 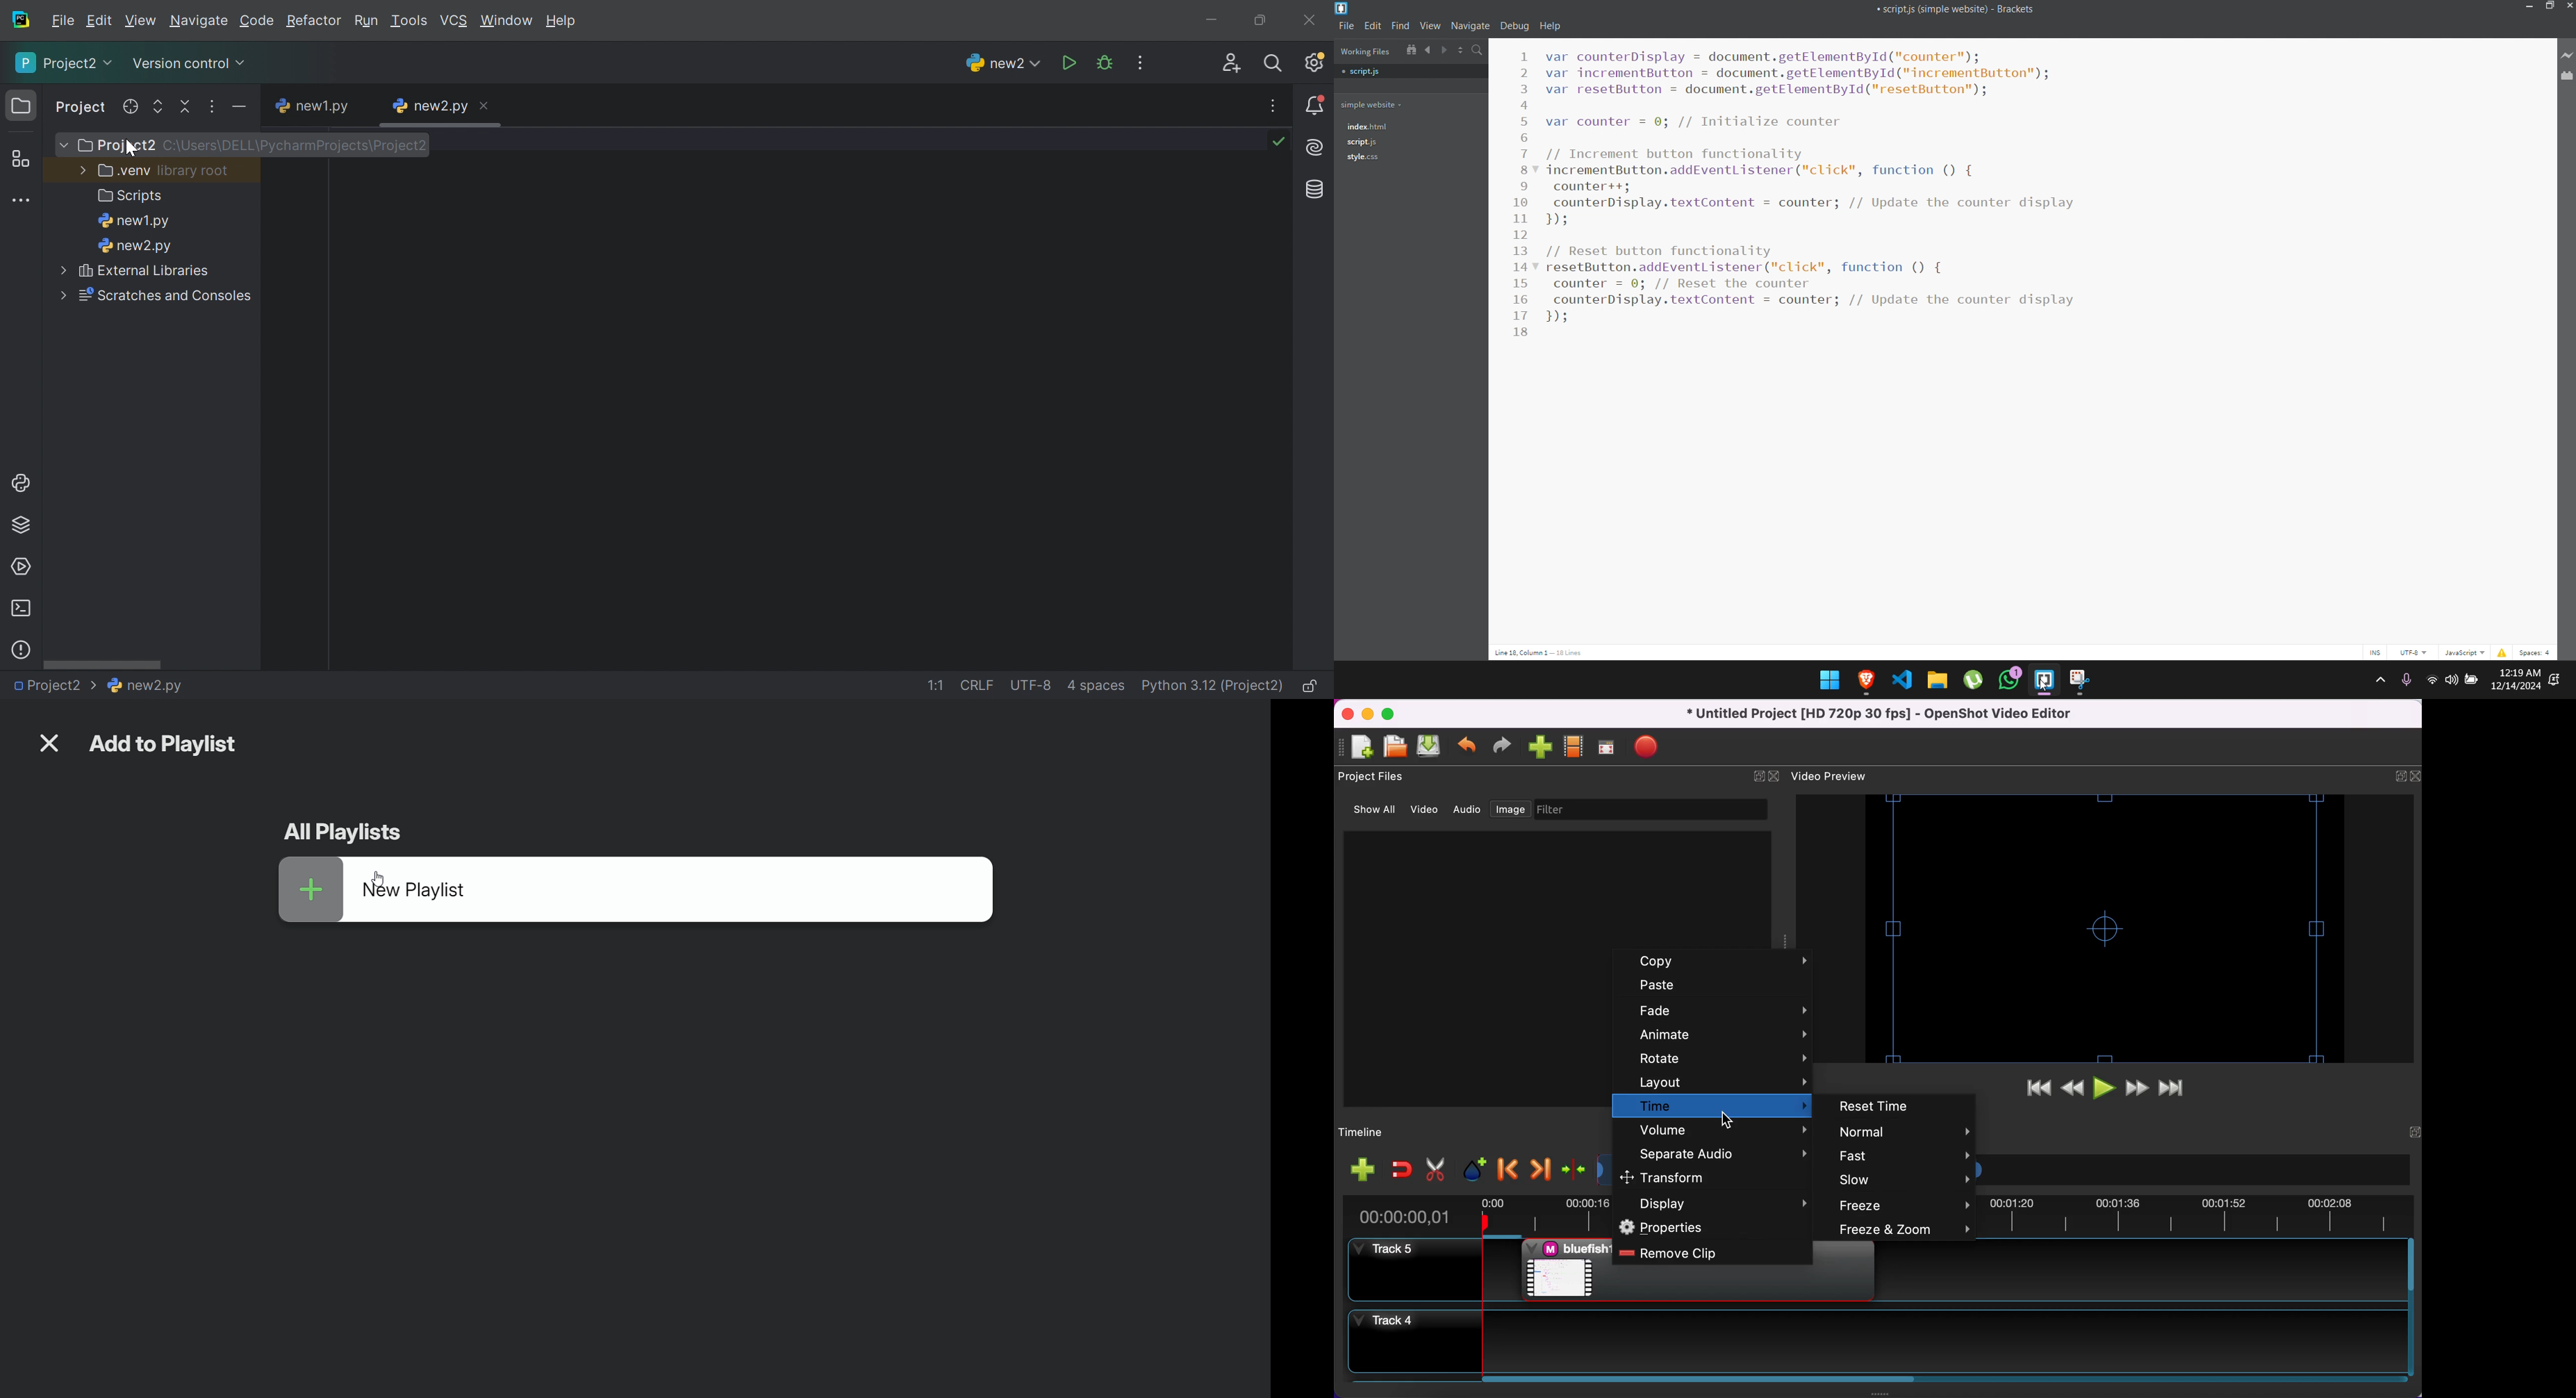 I want to click on start icon, so click(x=1830, y=680).